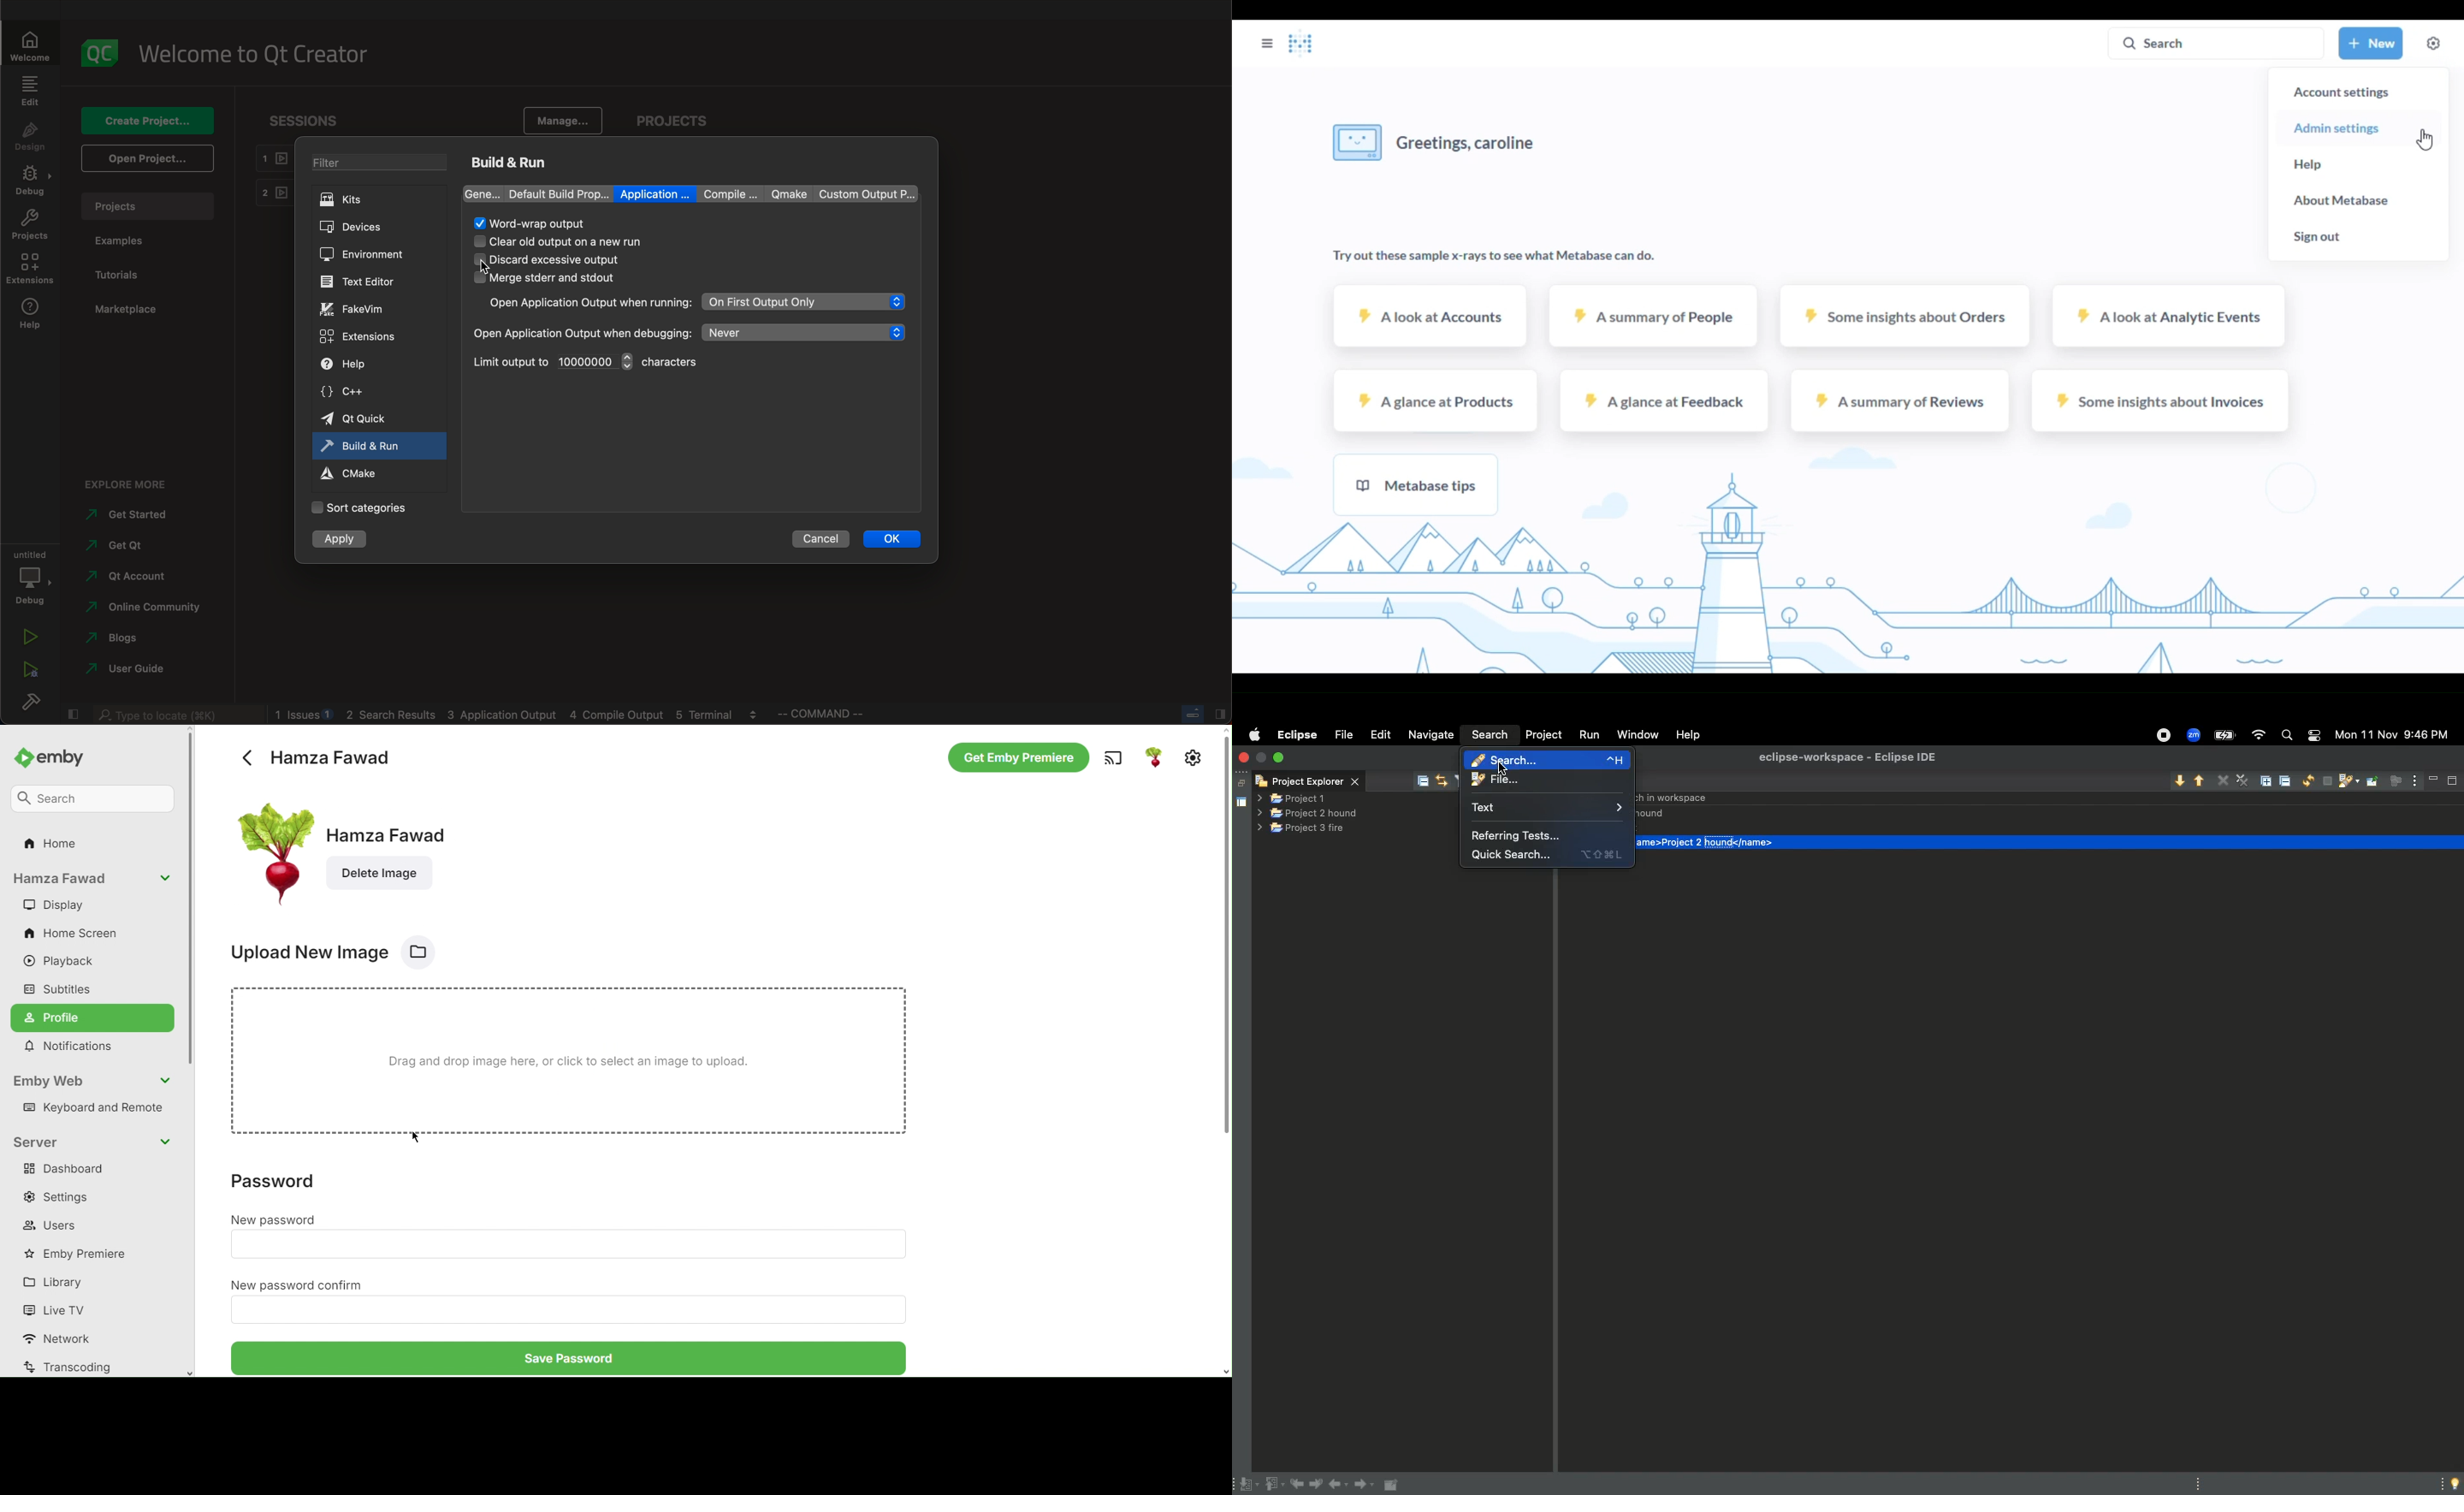 This screenshot has height=1512, width=2464. What do you see at coordinates (131, 669) in the screenshot?
I see `user guide` at bounding box center [131, 669].